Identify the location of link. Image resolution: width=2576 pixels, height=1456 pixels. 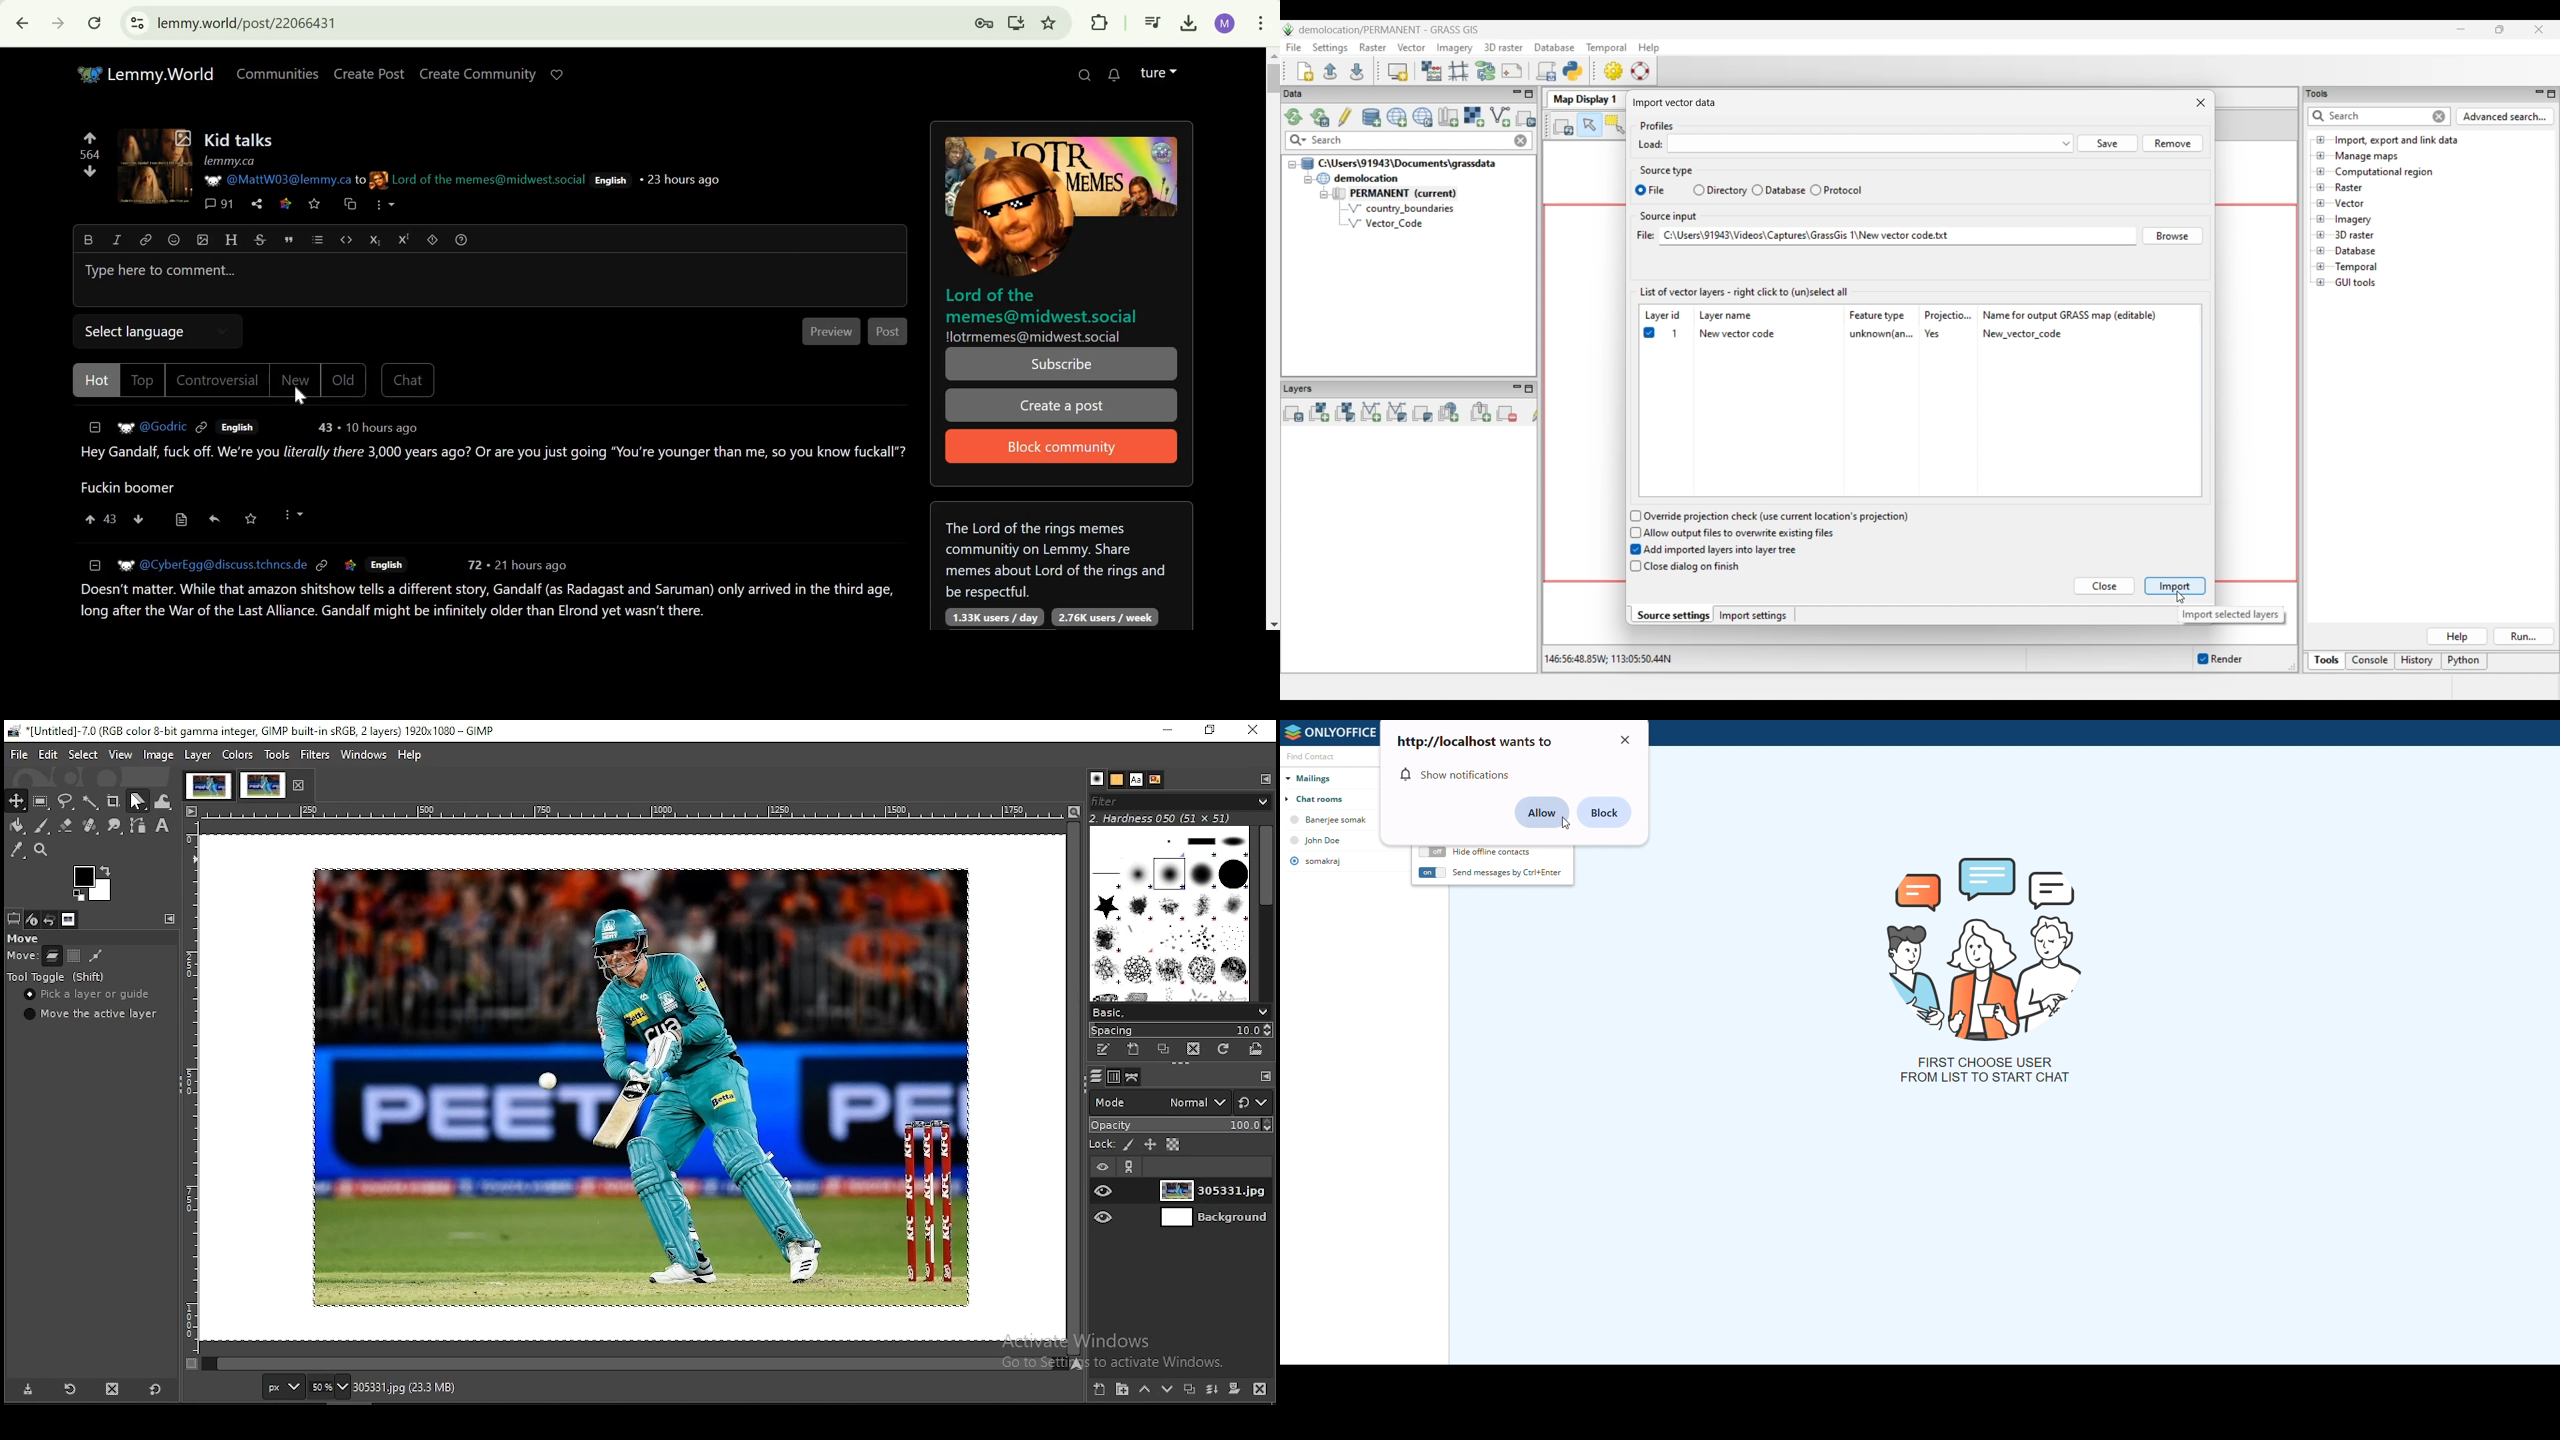
(323, 565).